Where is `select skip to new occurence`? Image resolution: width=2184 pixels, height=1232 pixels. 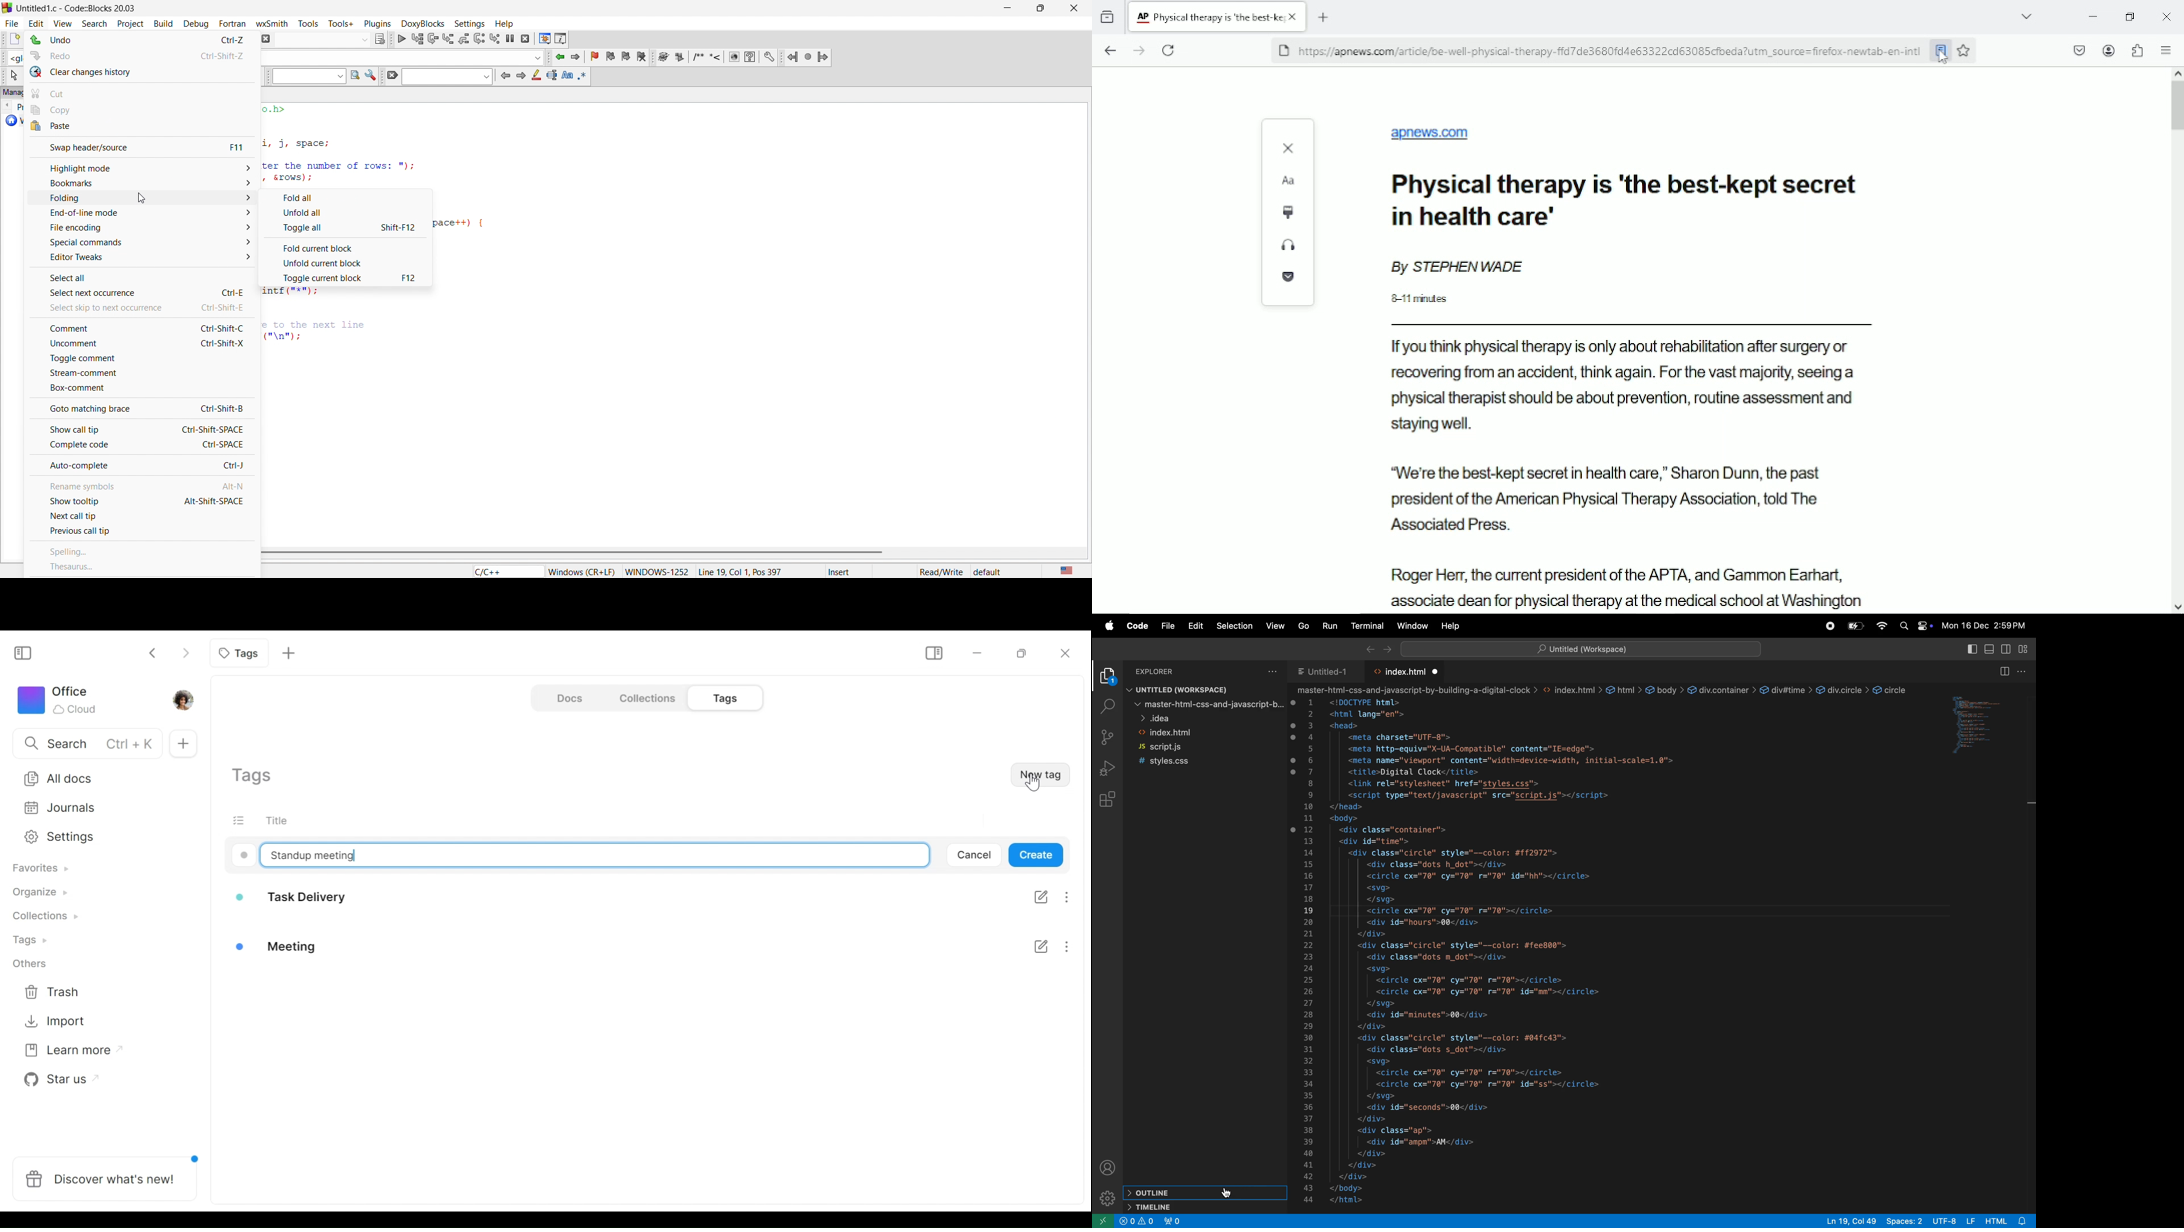
select skip to new occurence is located at coordinates (134, 308).